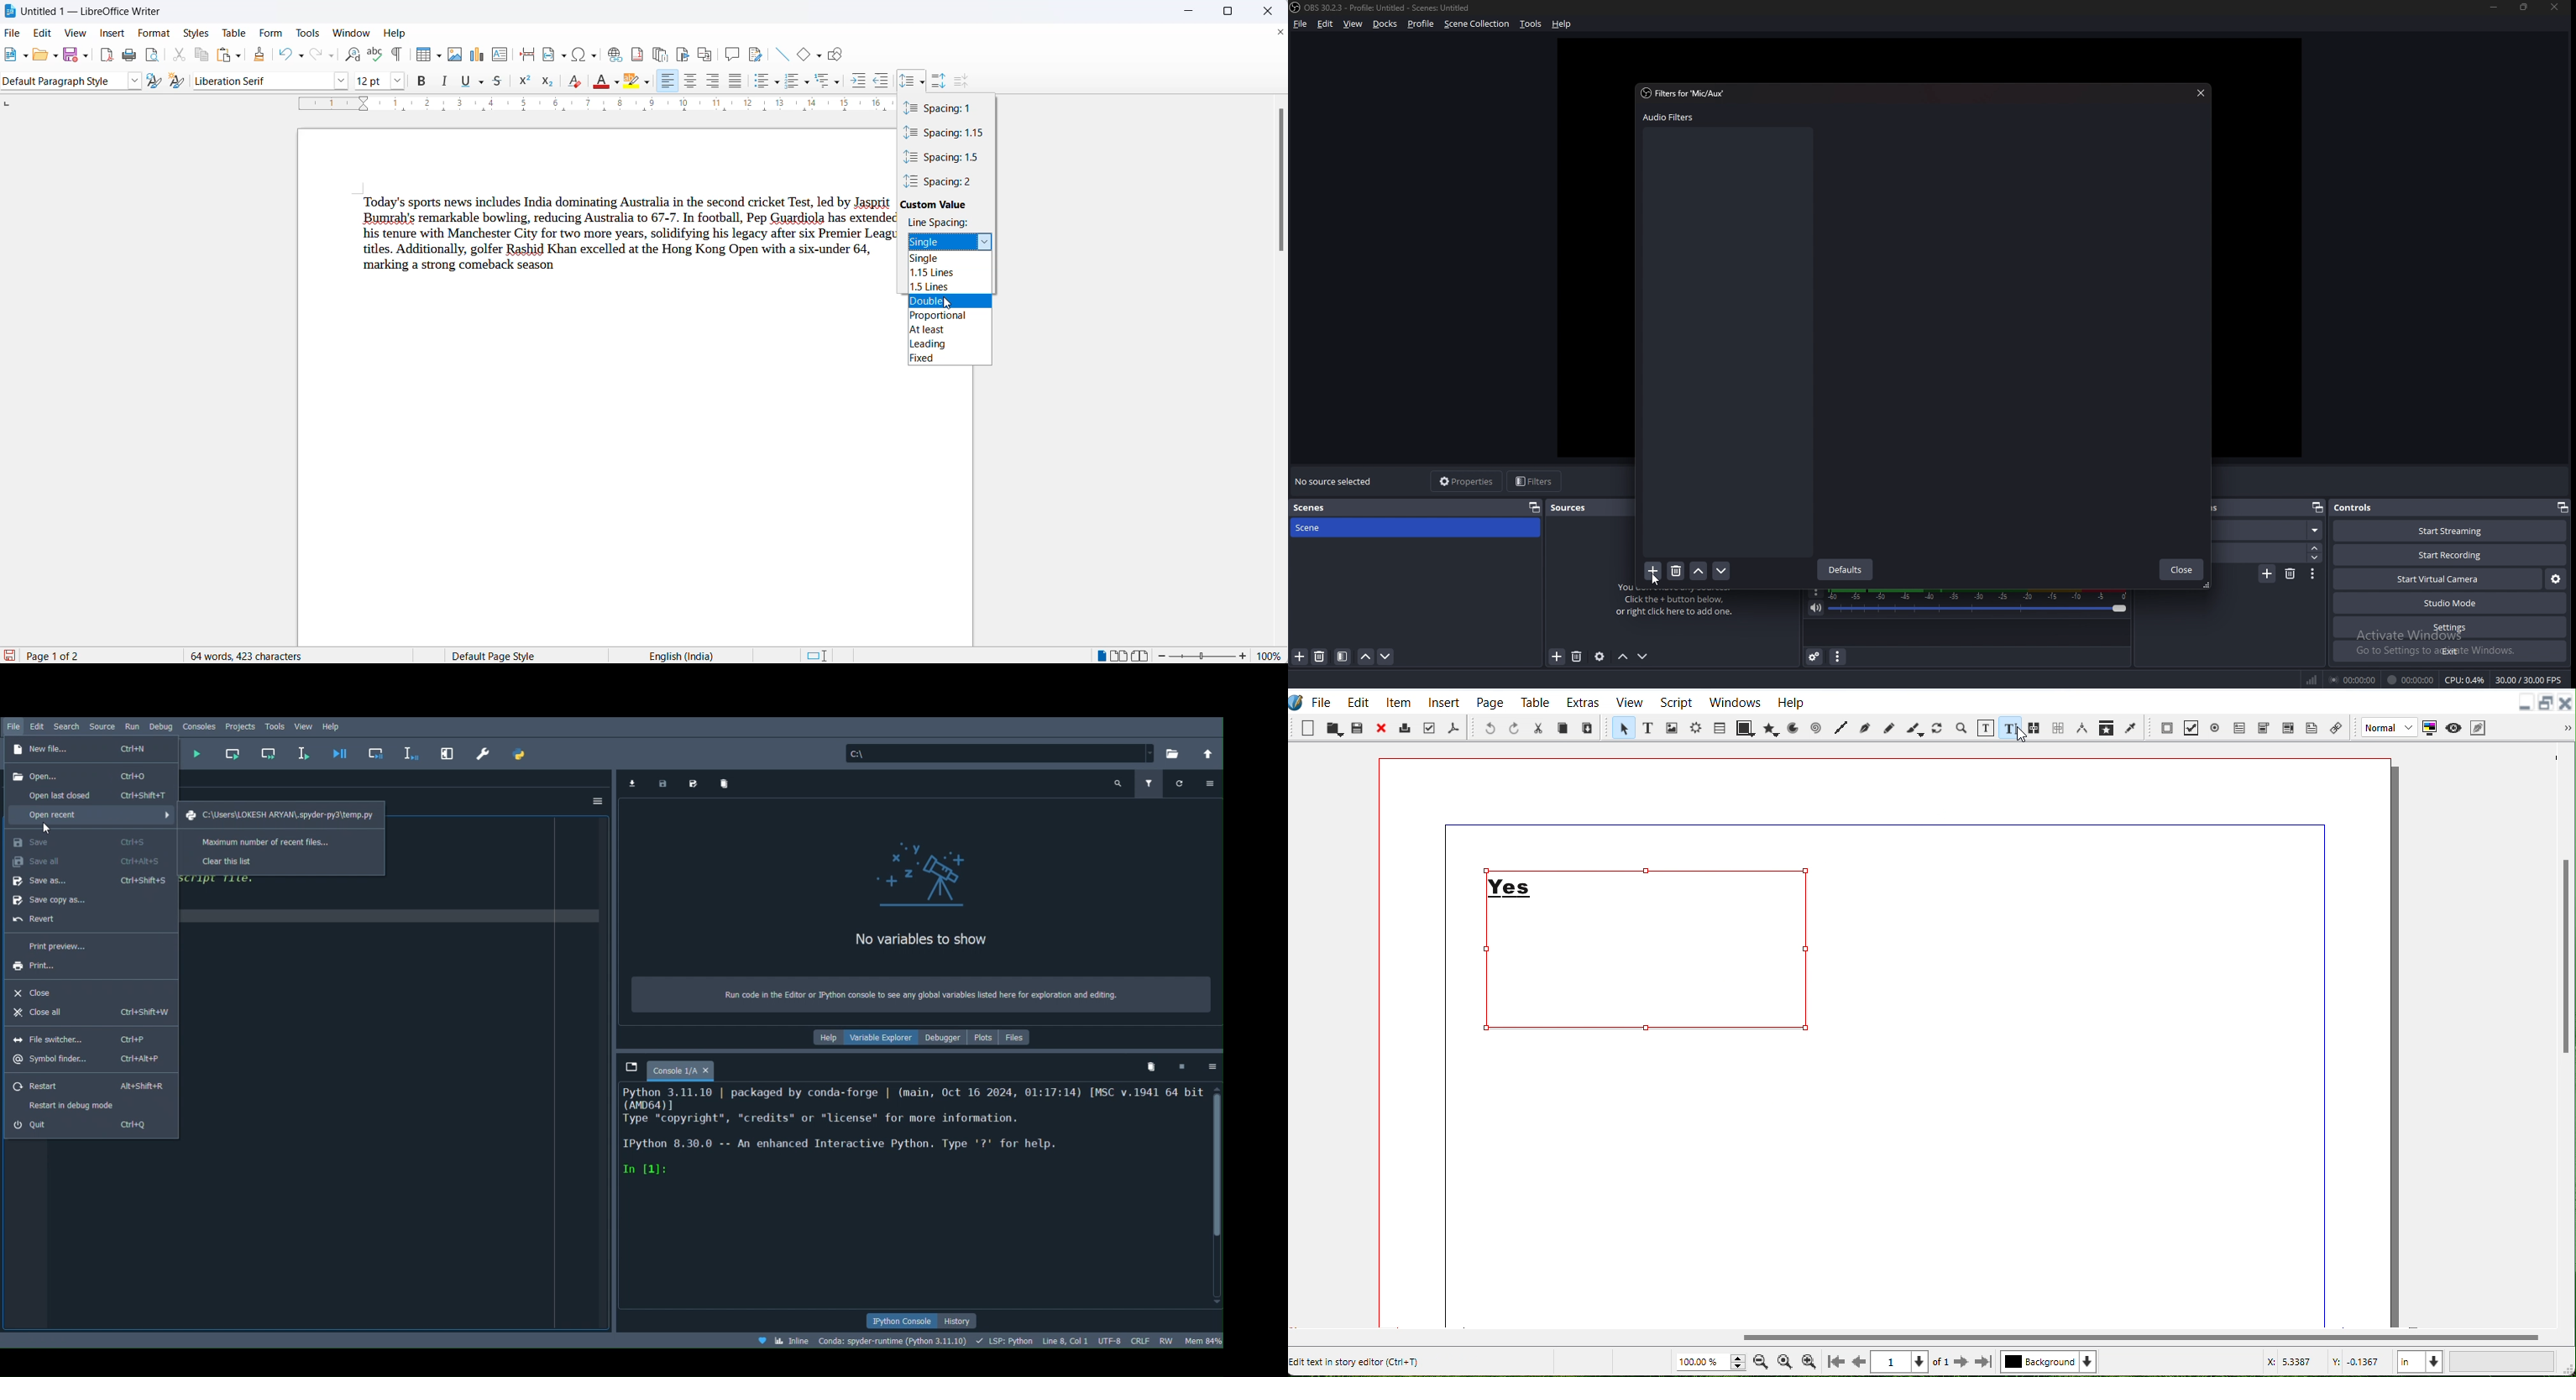  What do you see at coordinates (1962, 728) in the screenshot?
I see `Zoom in or out` at bounding box center [1962, 728].